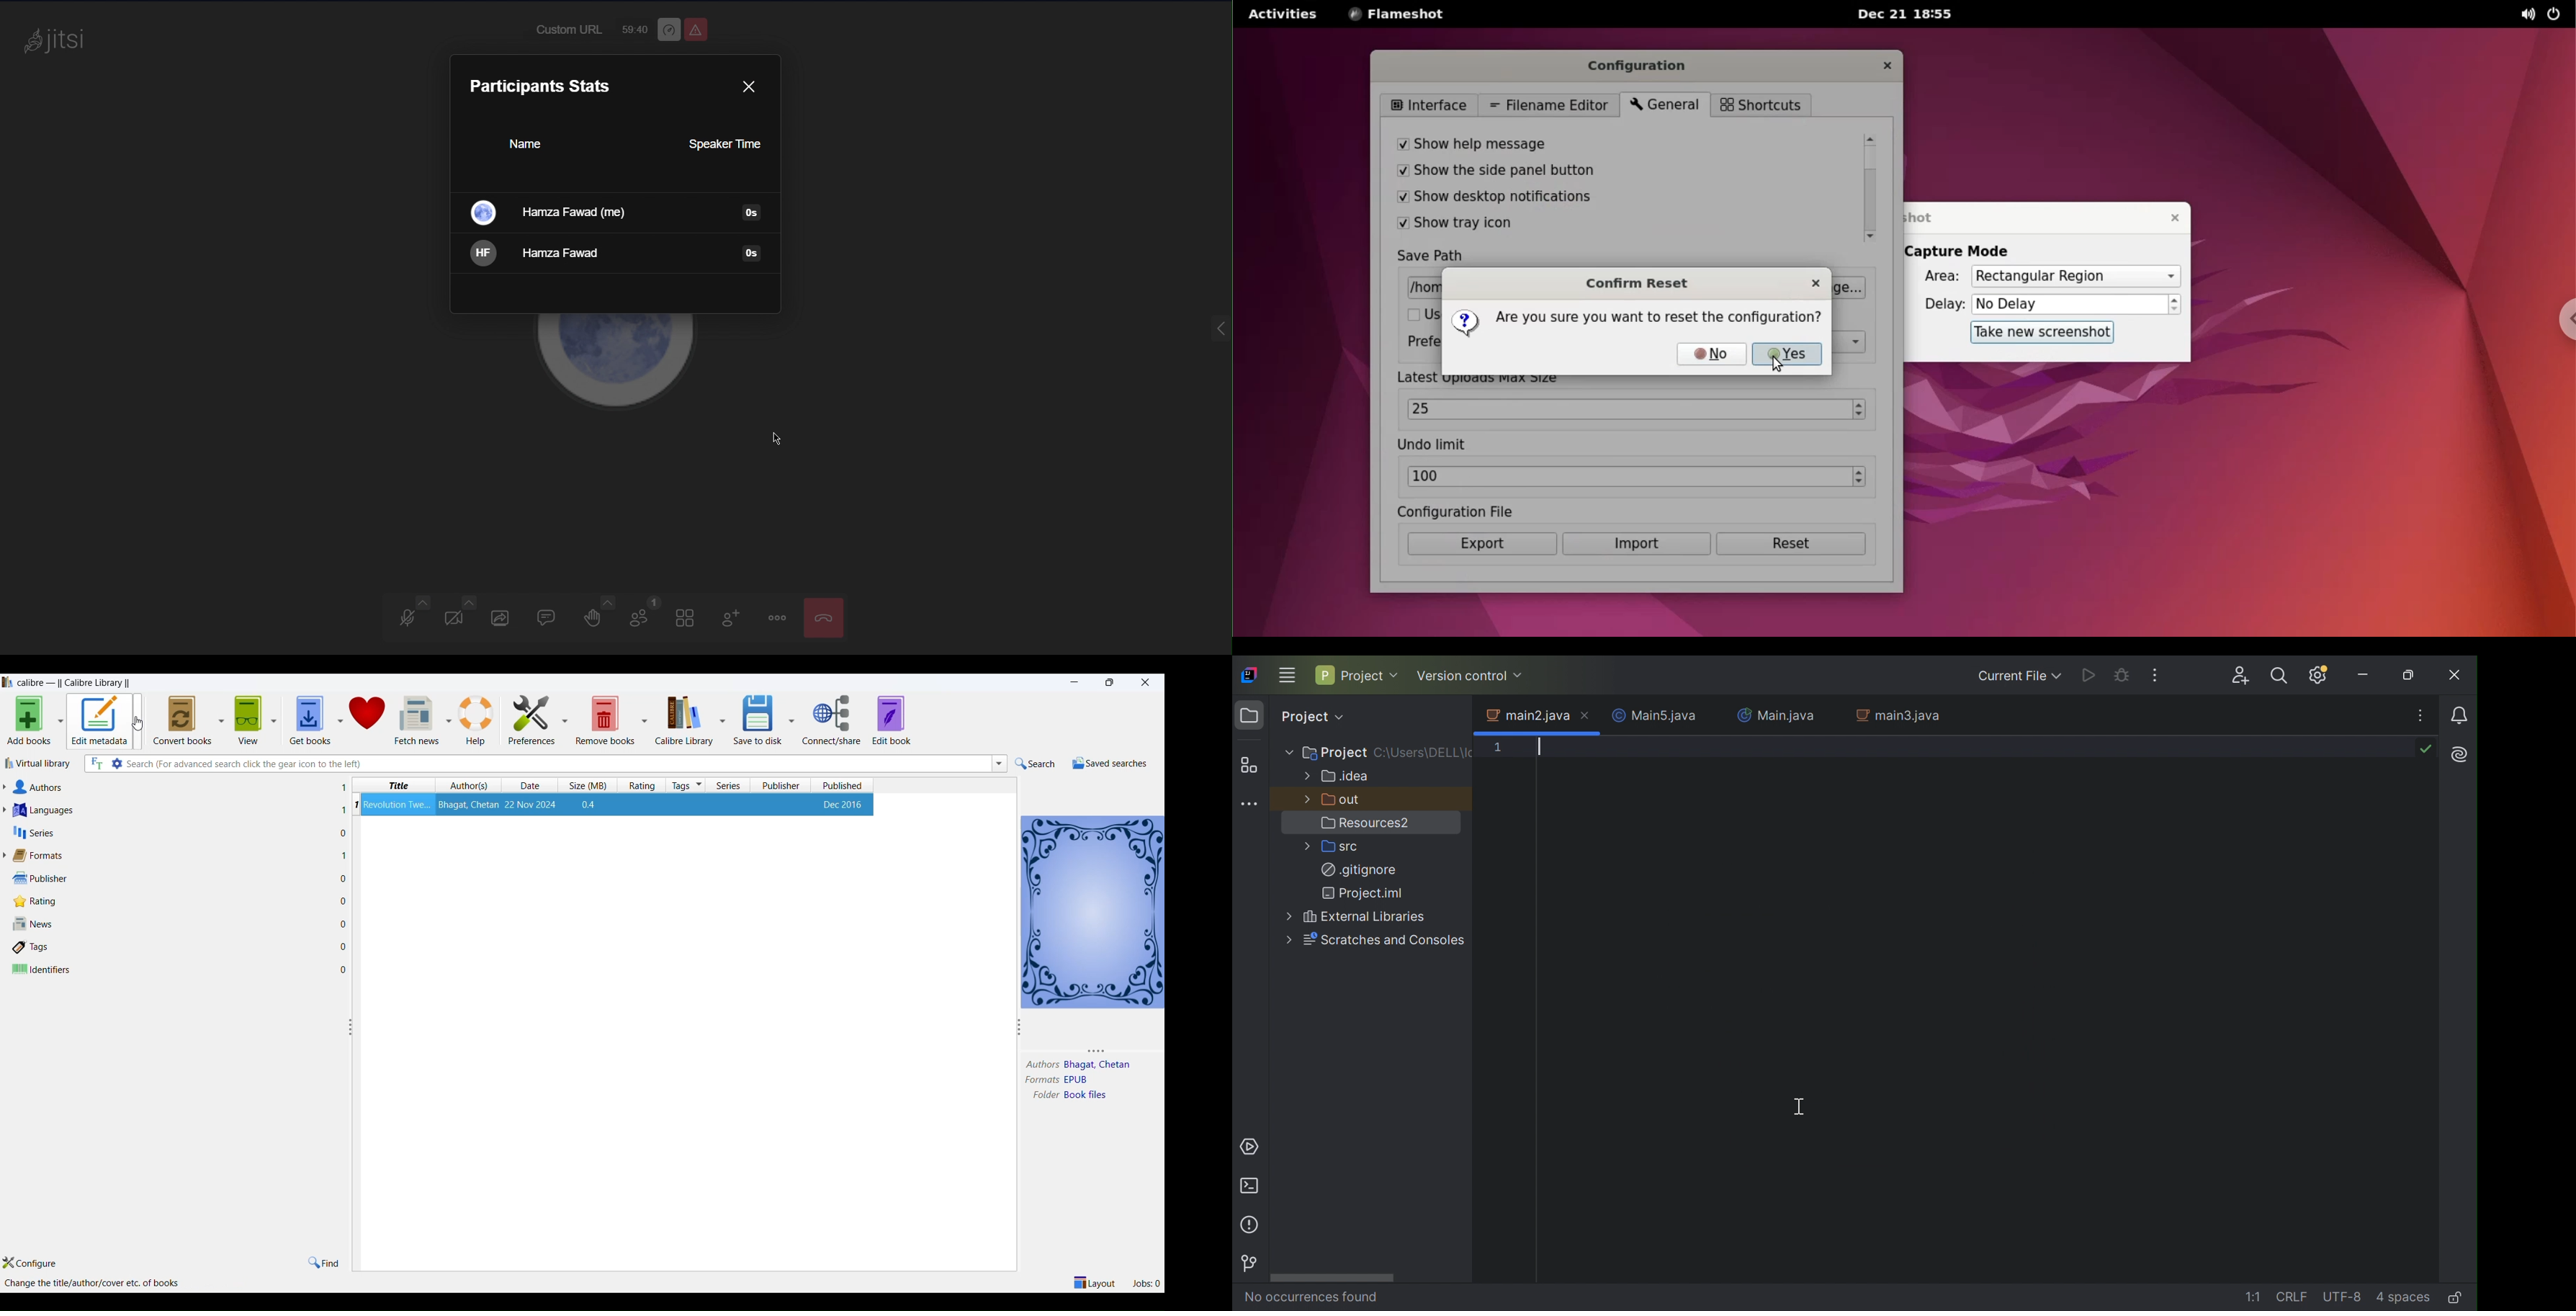 This screenshot has height=1316, width=2576. I want to click on remove books options dropdown button, so click(645, 716).